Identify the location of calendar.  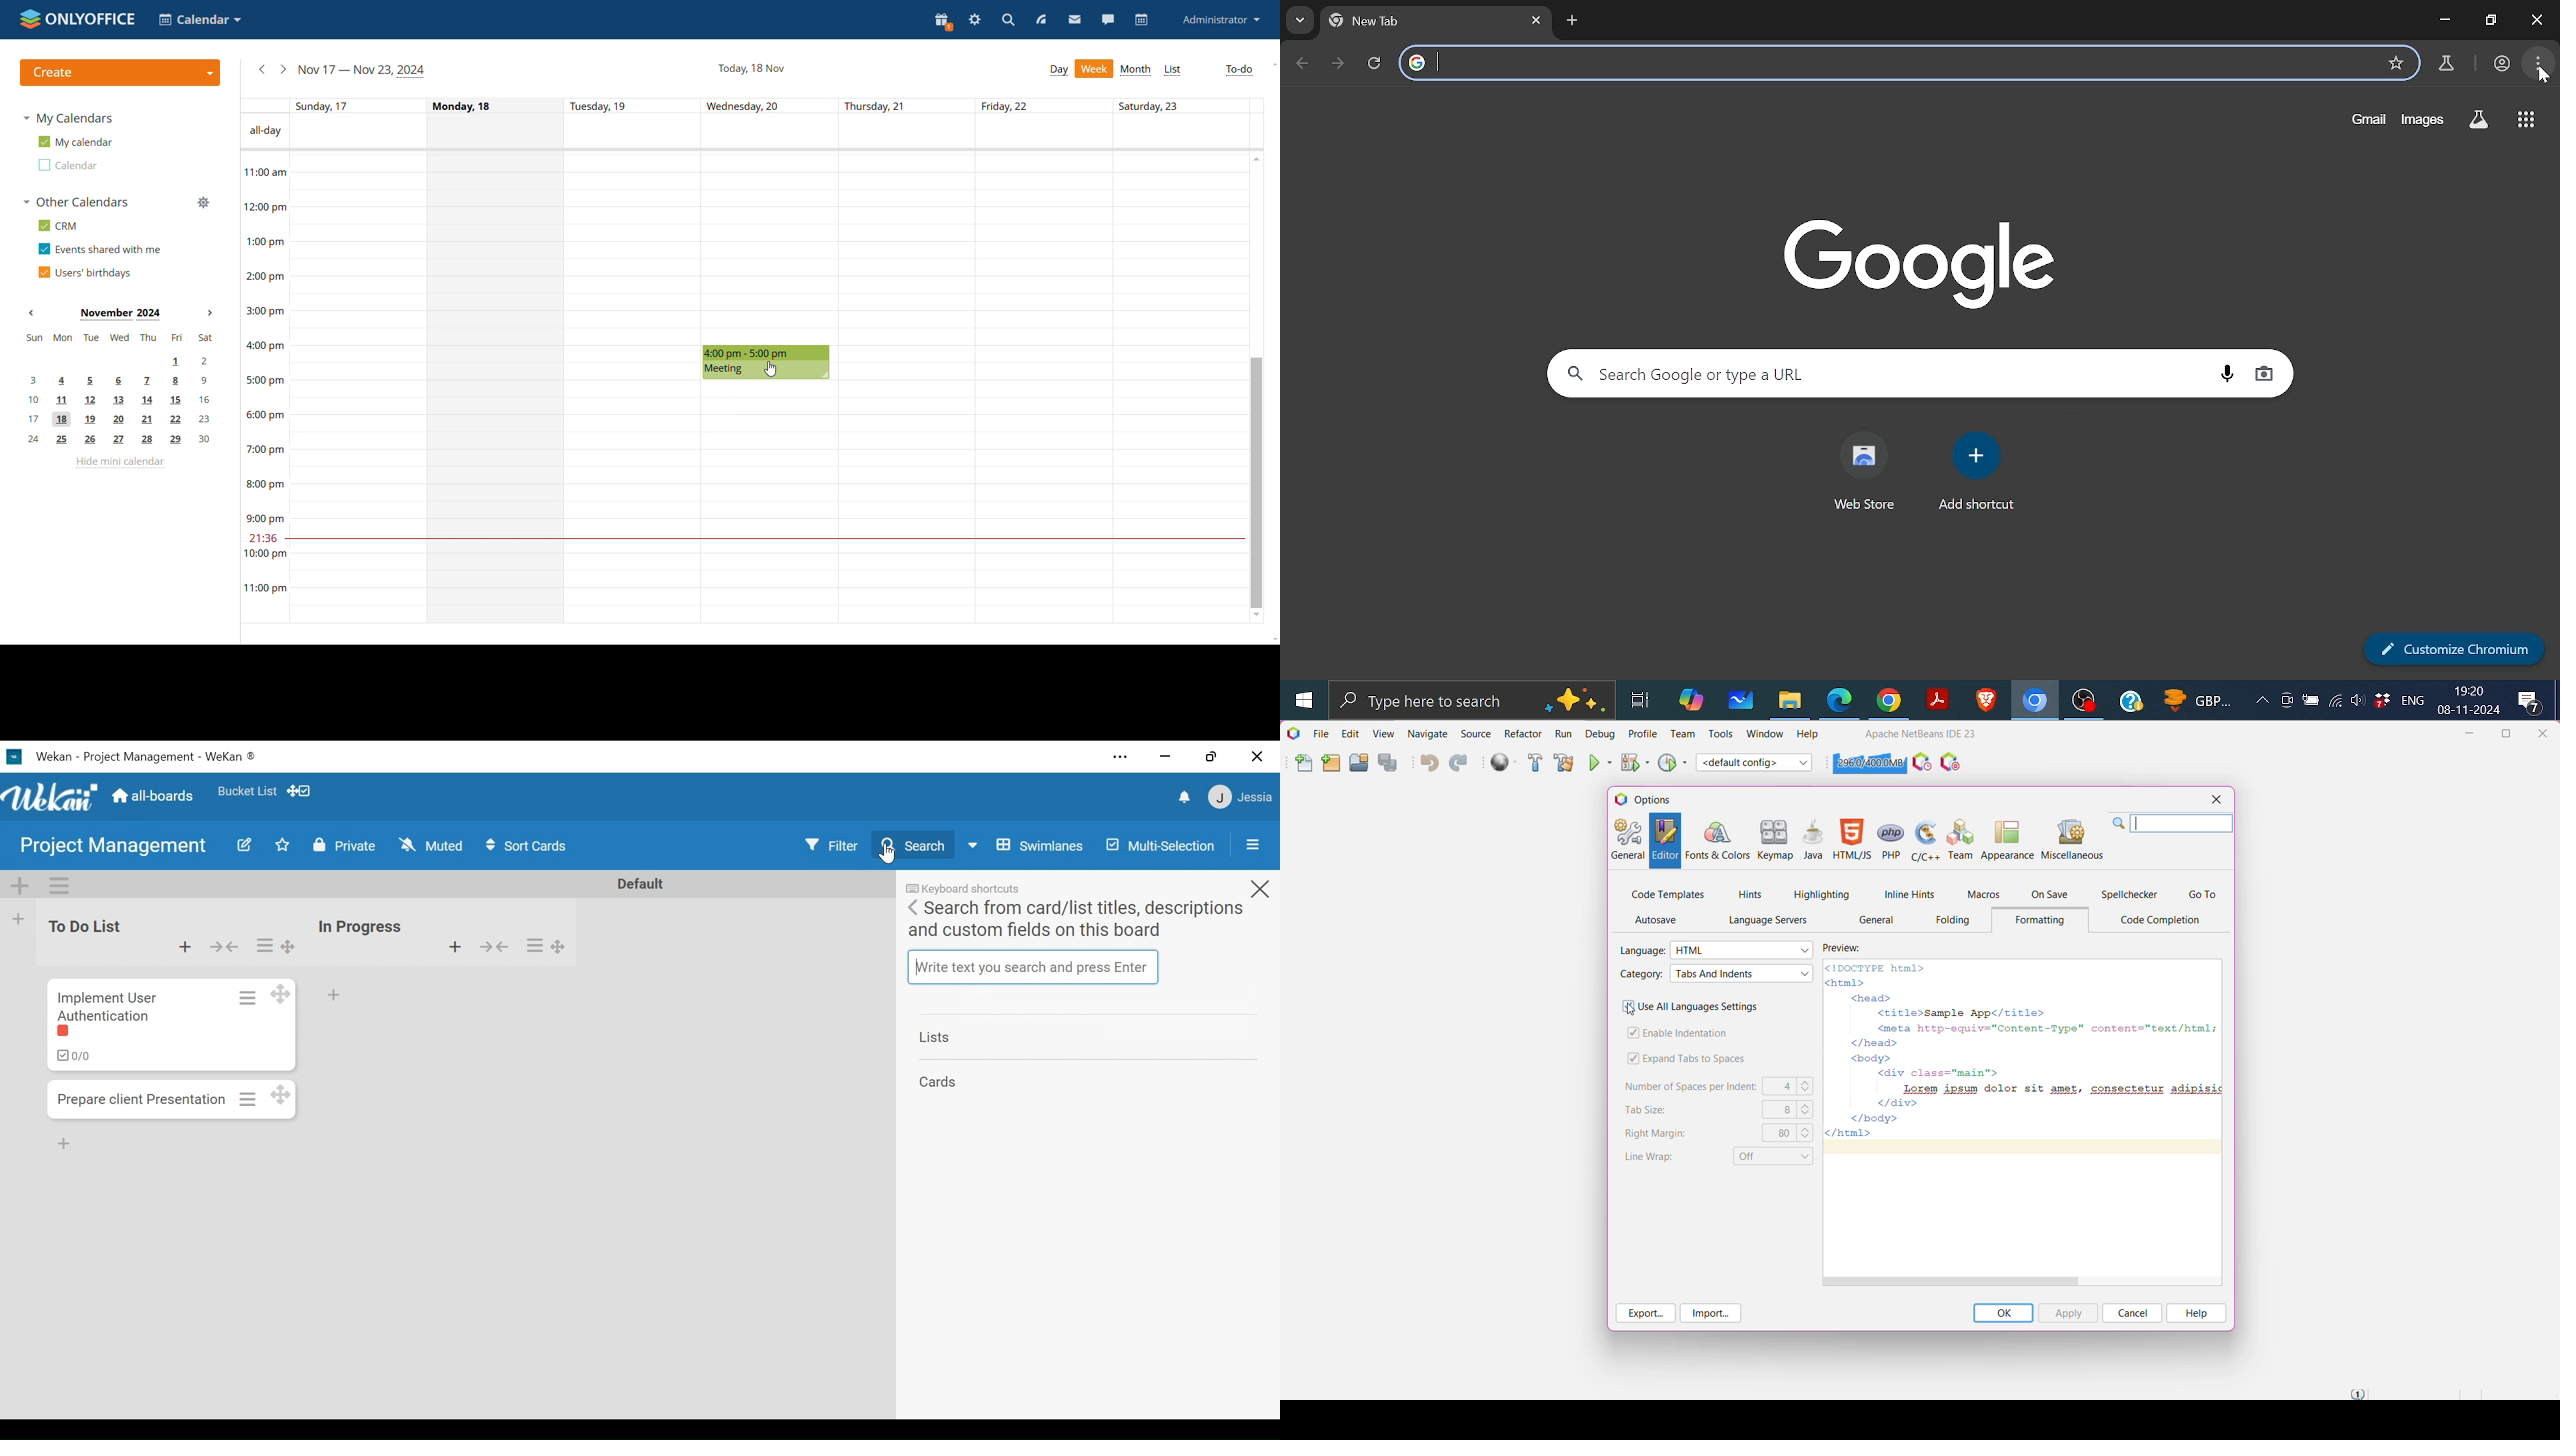
(1141, 20).